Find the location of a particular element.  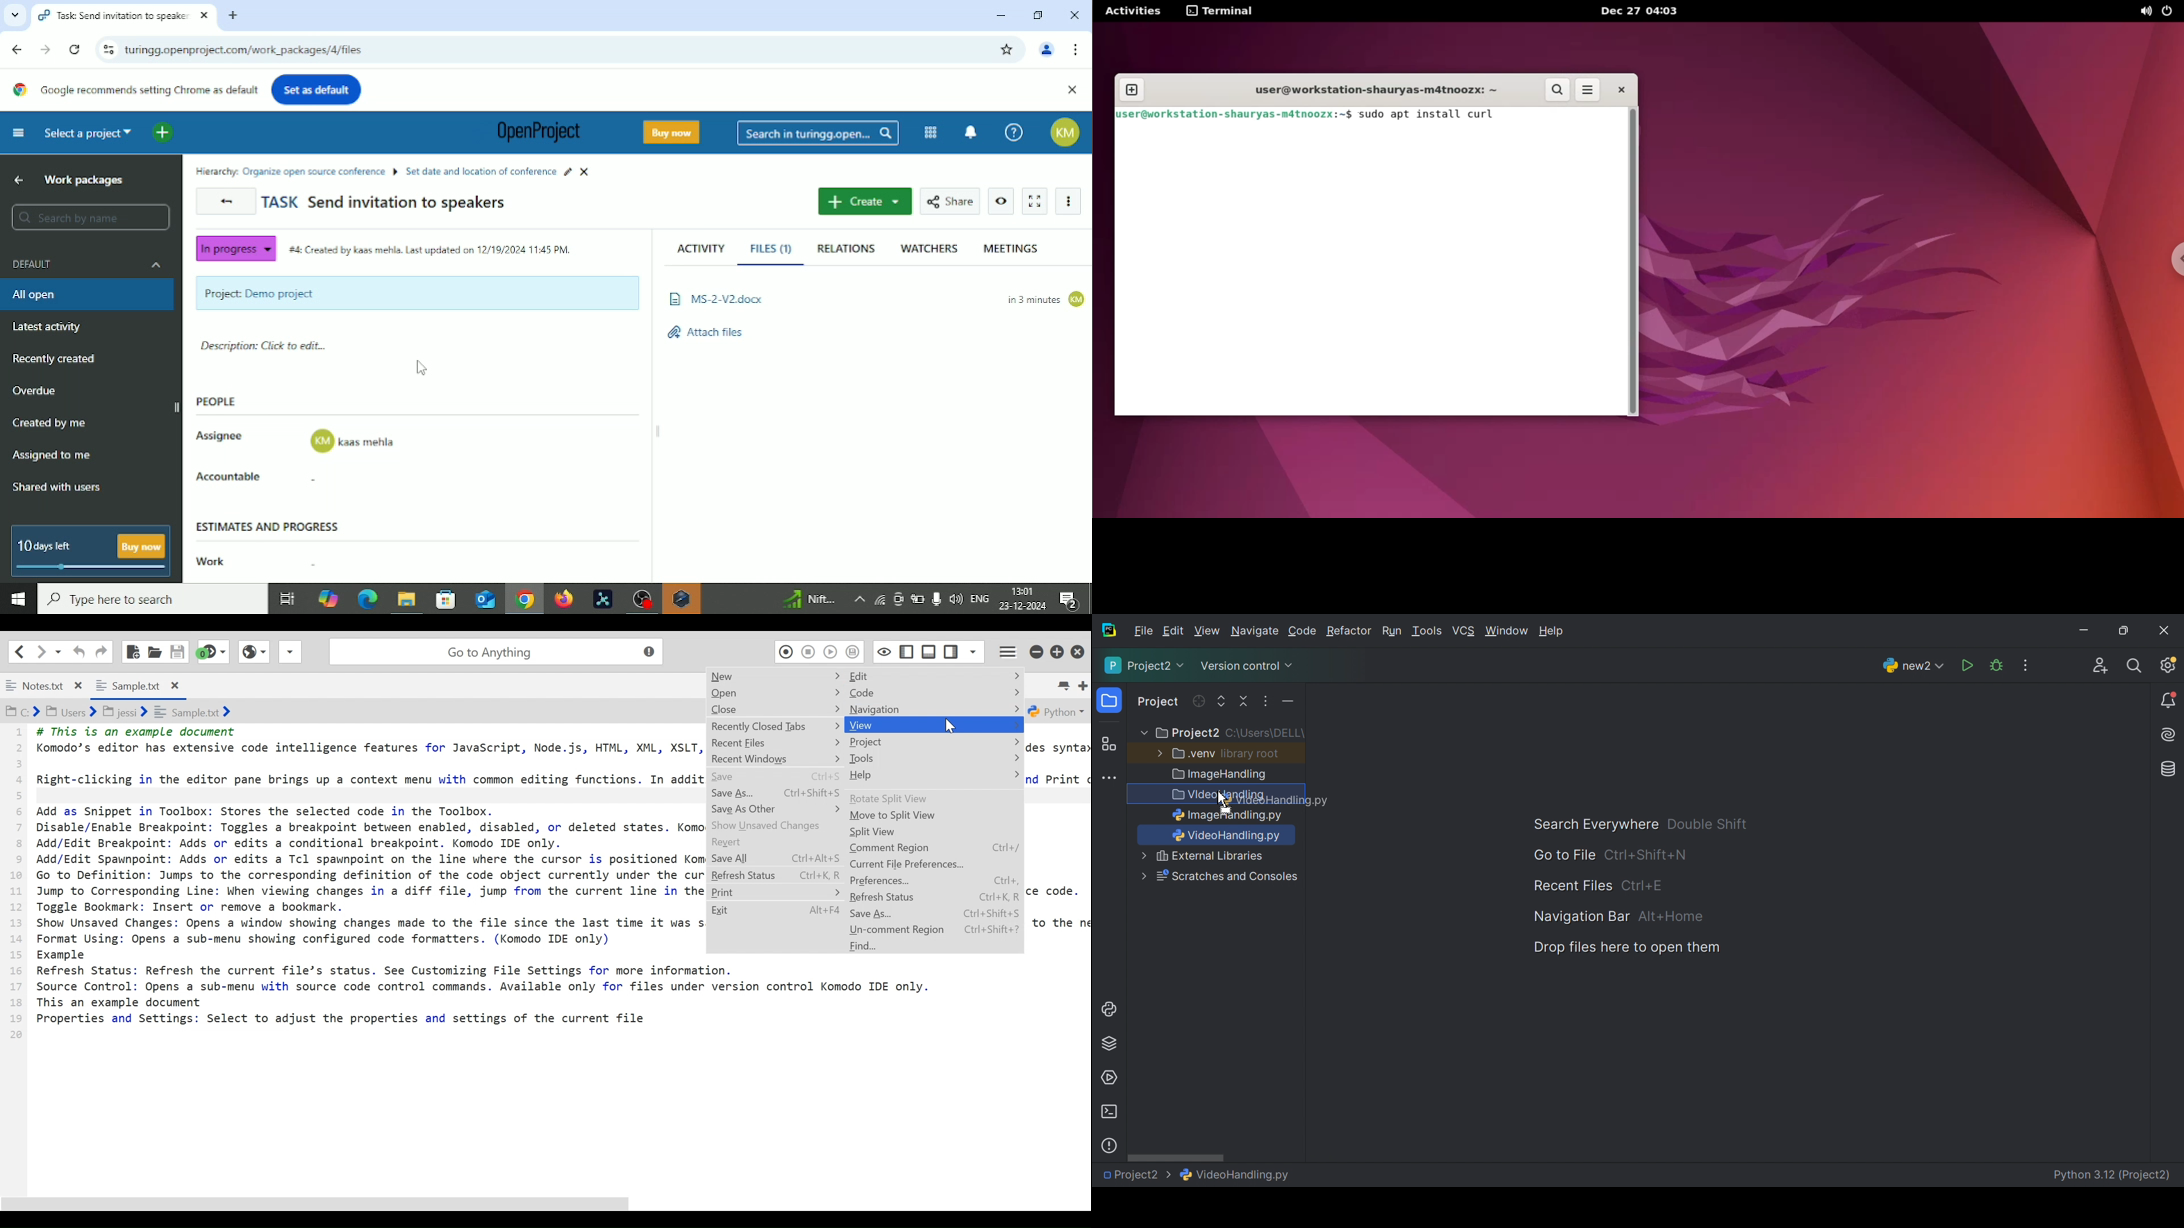

Minimize is located at coordinates (999, 15).